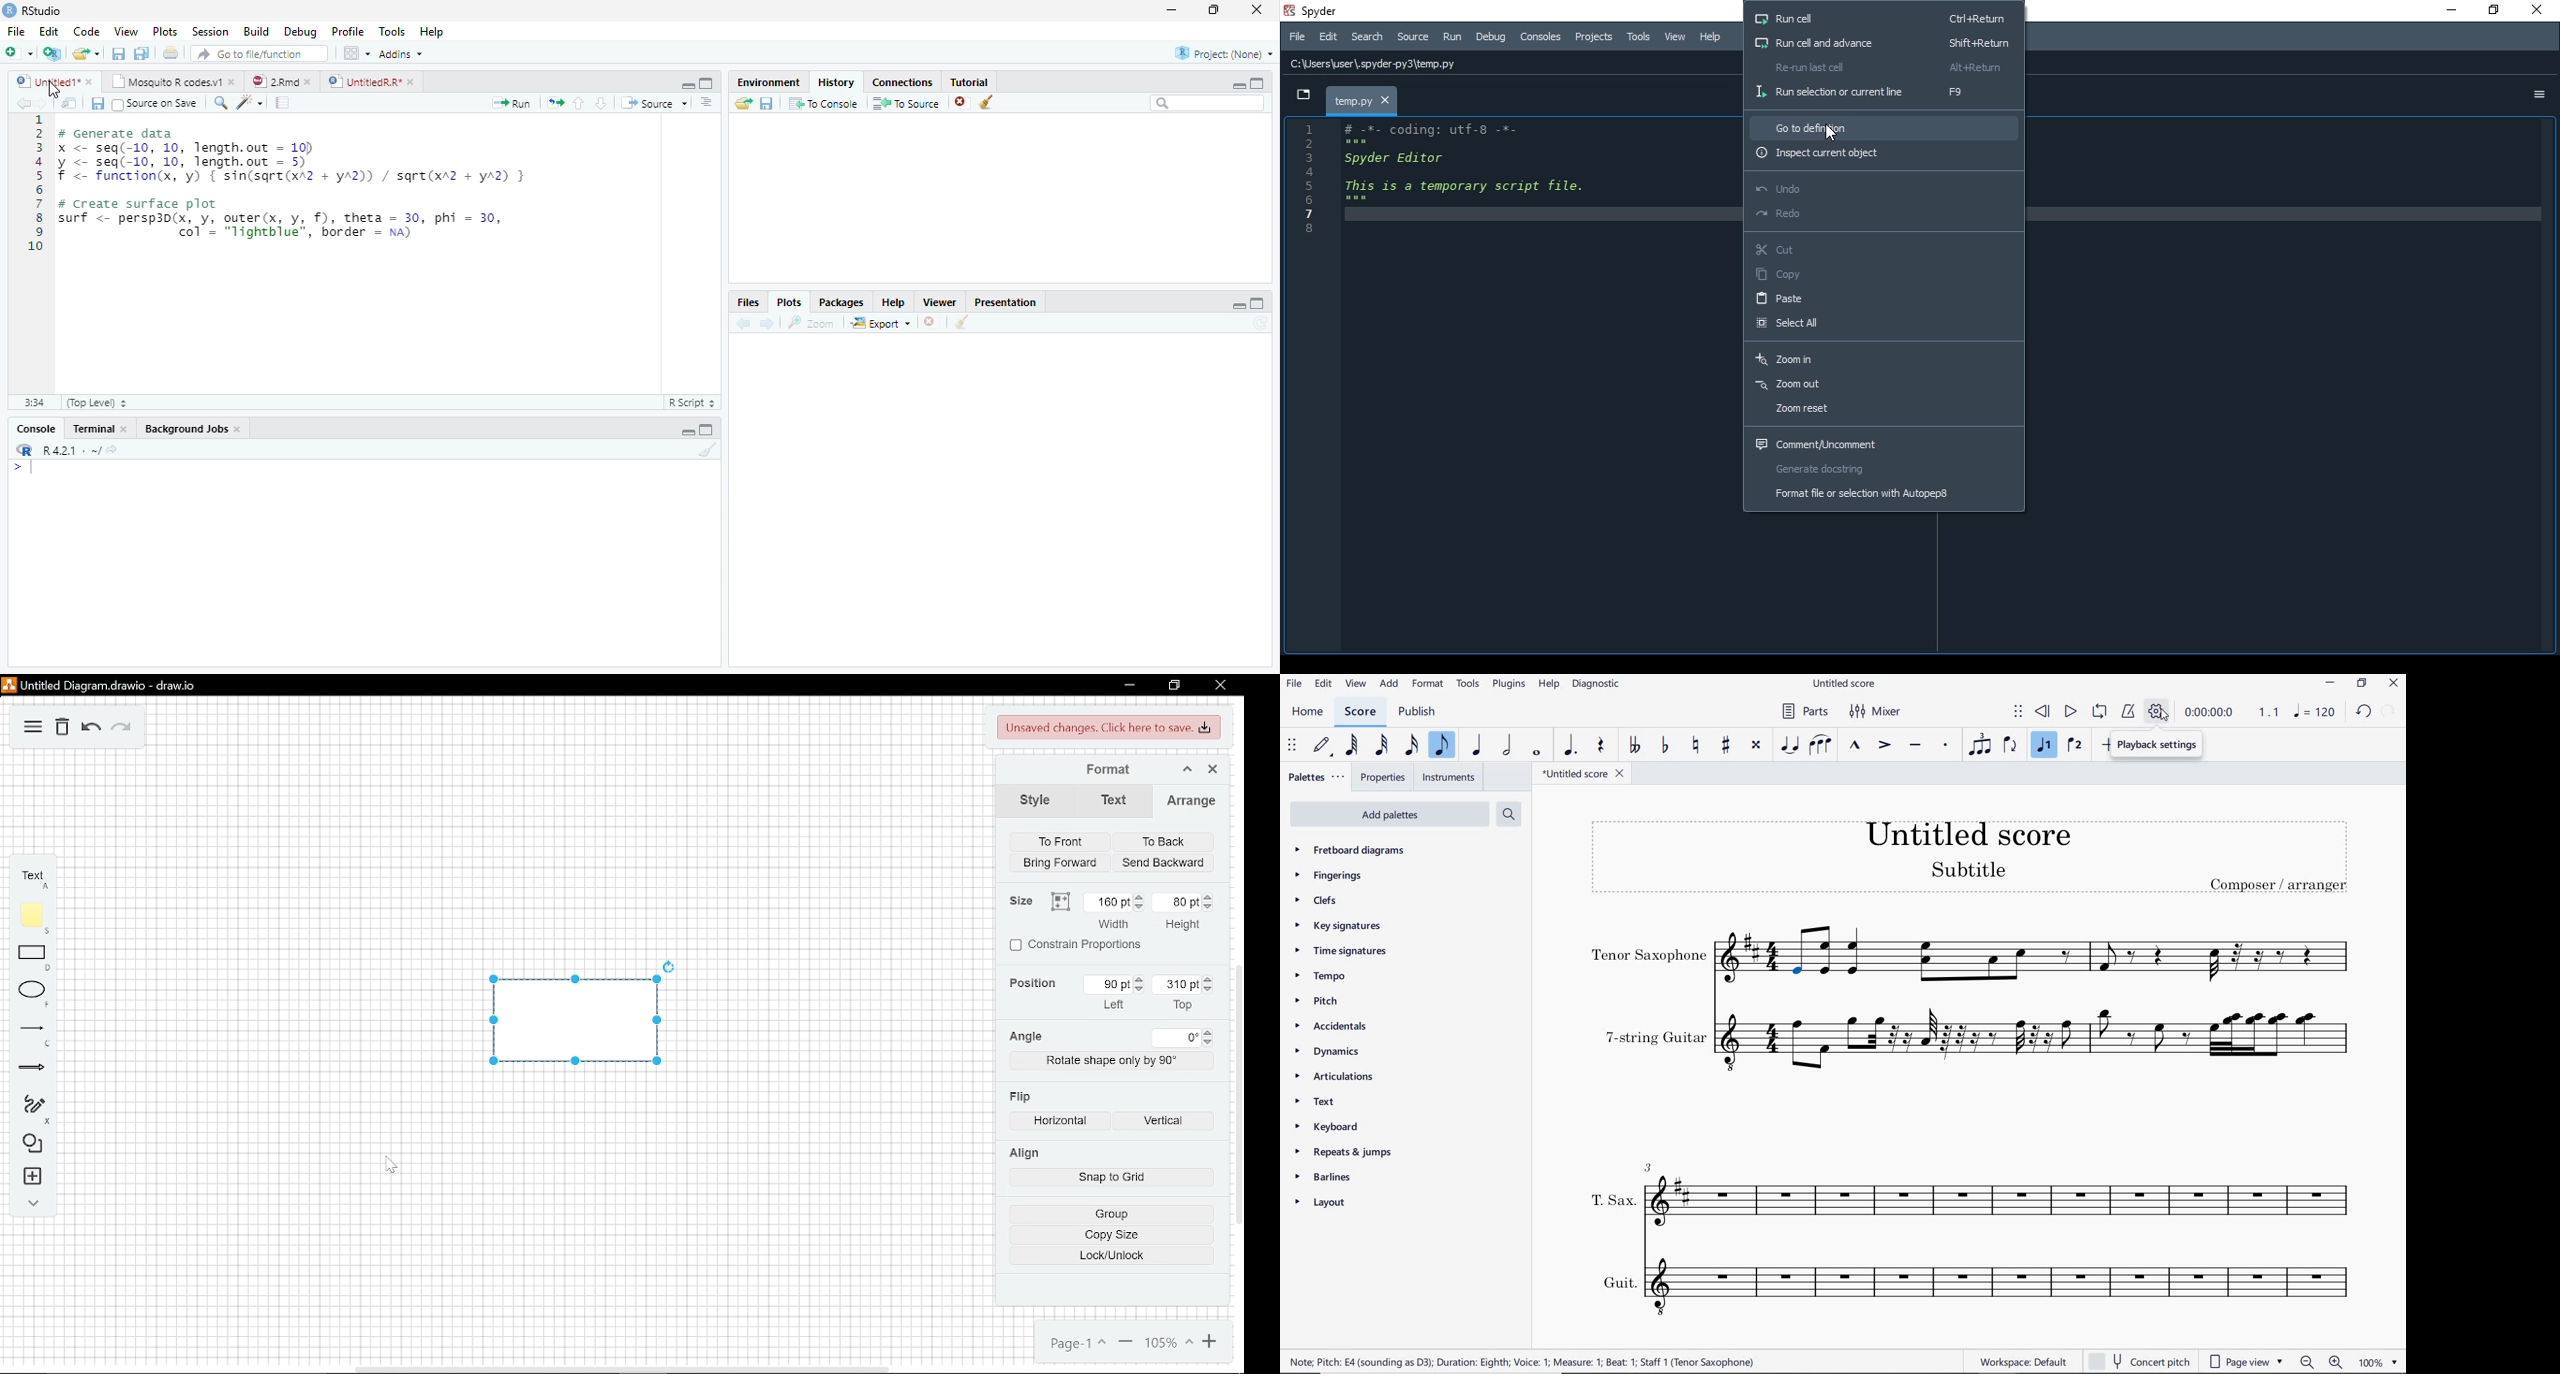 The image size is (2576, 1400). Describe the element at coordinates (349, 31) in the screenshot. I see `Profile` at that location.